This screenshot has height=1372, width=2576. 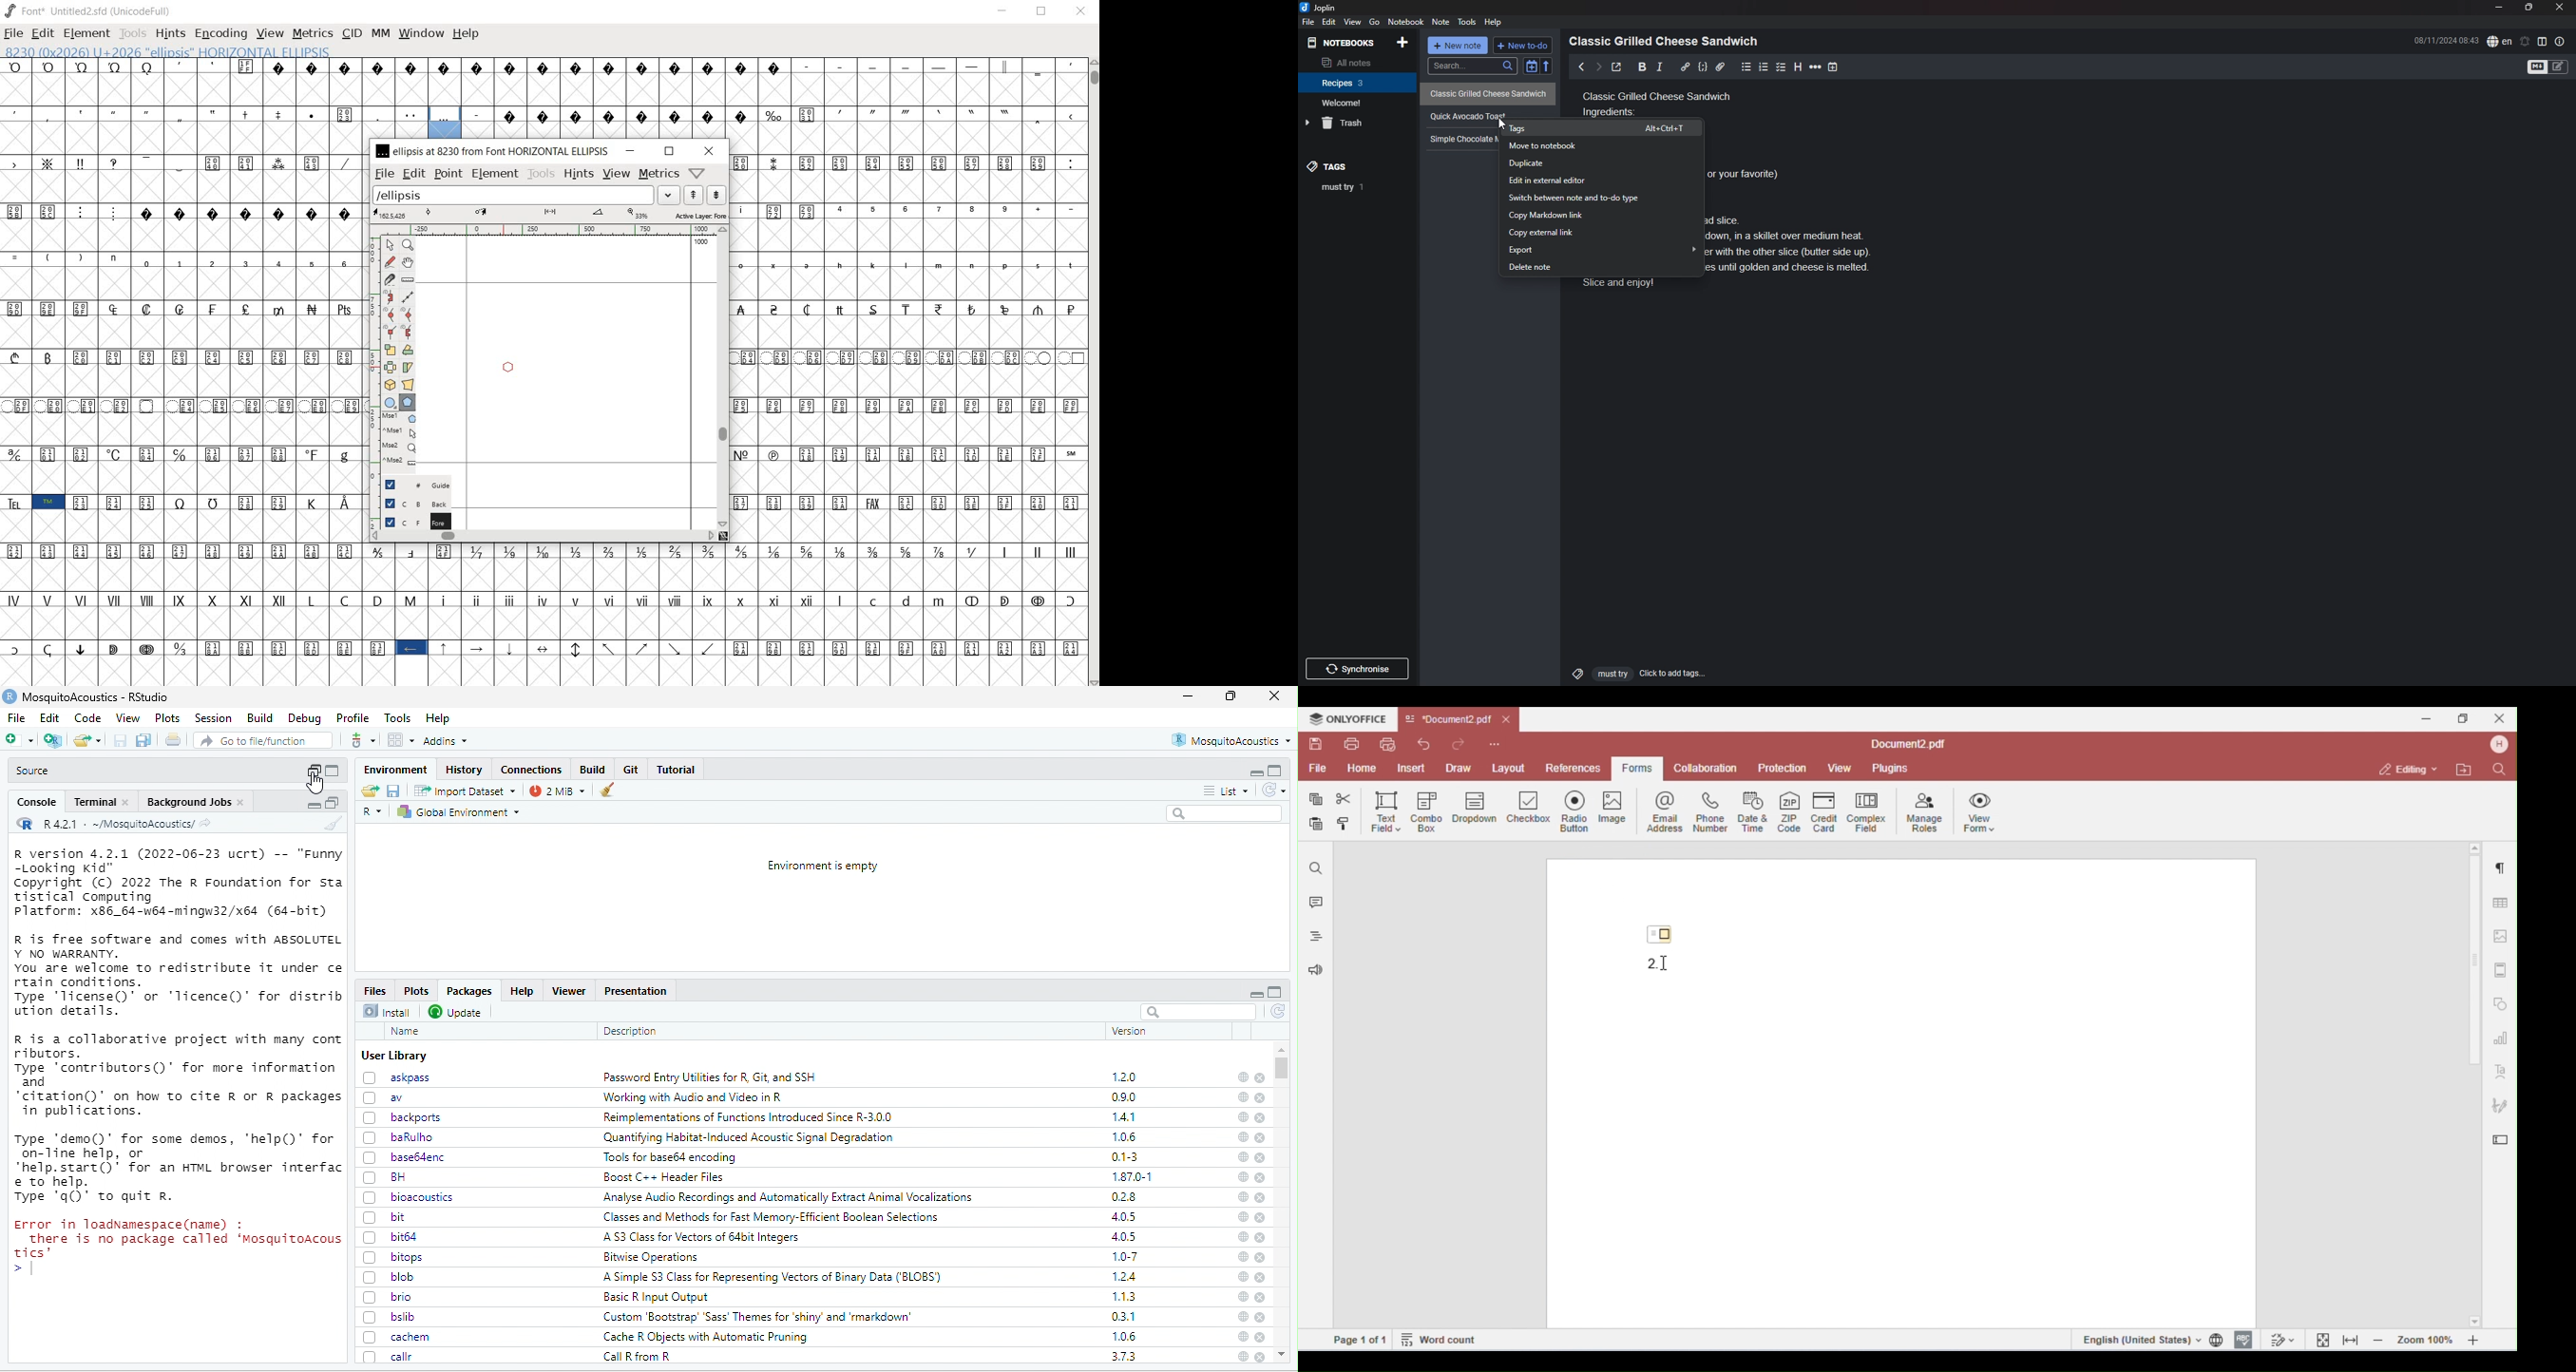 What do you see at coordinates (543, 536) in the screenshot?
I see `scrollbar` at bounding box center [543, 536].